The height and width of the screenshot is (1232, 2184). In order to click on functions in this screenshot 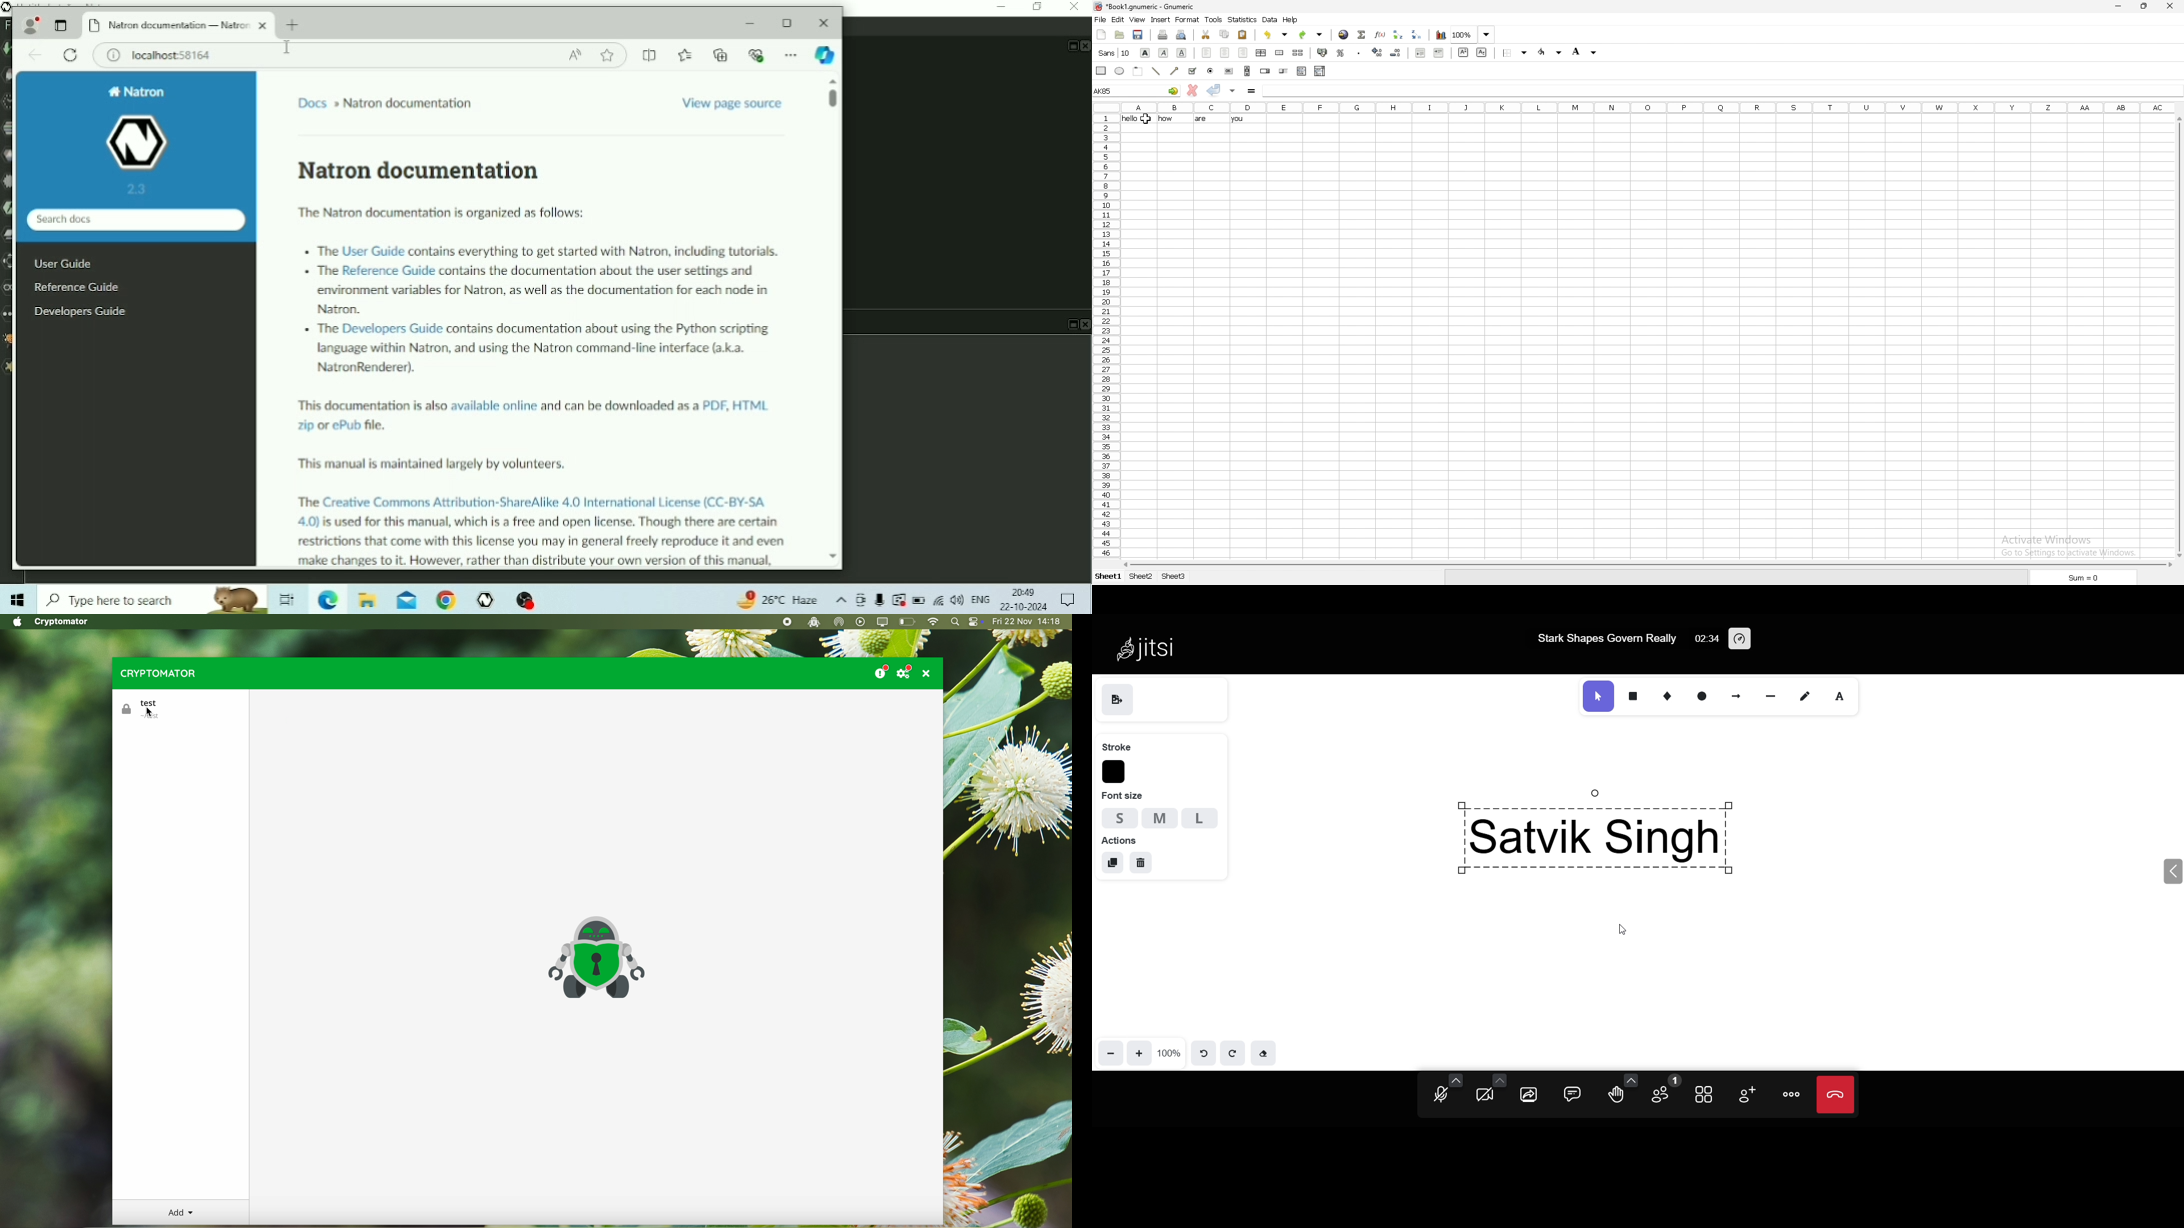, I will do `click(1380, 34)`.